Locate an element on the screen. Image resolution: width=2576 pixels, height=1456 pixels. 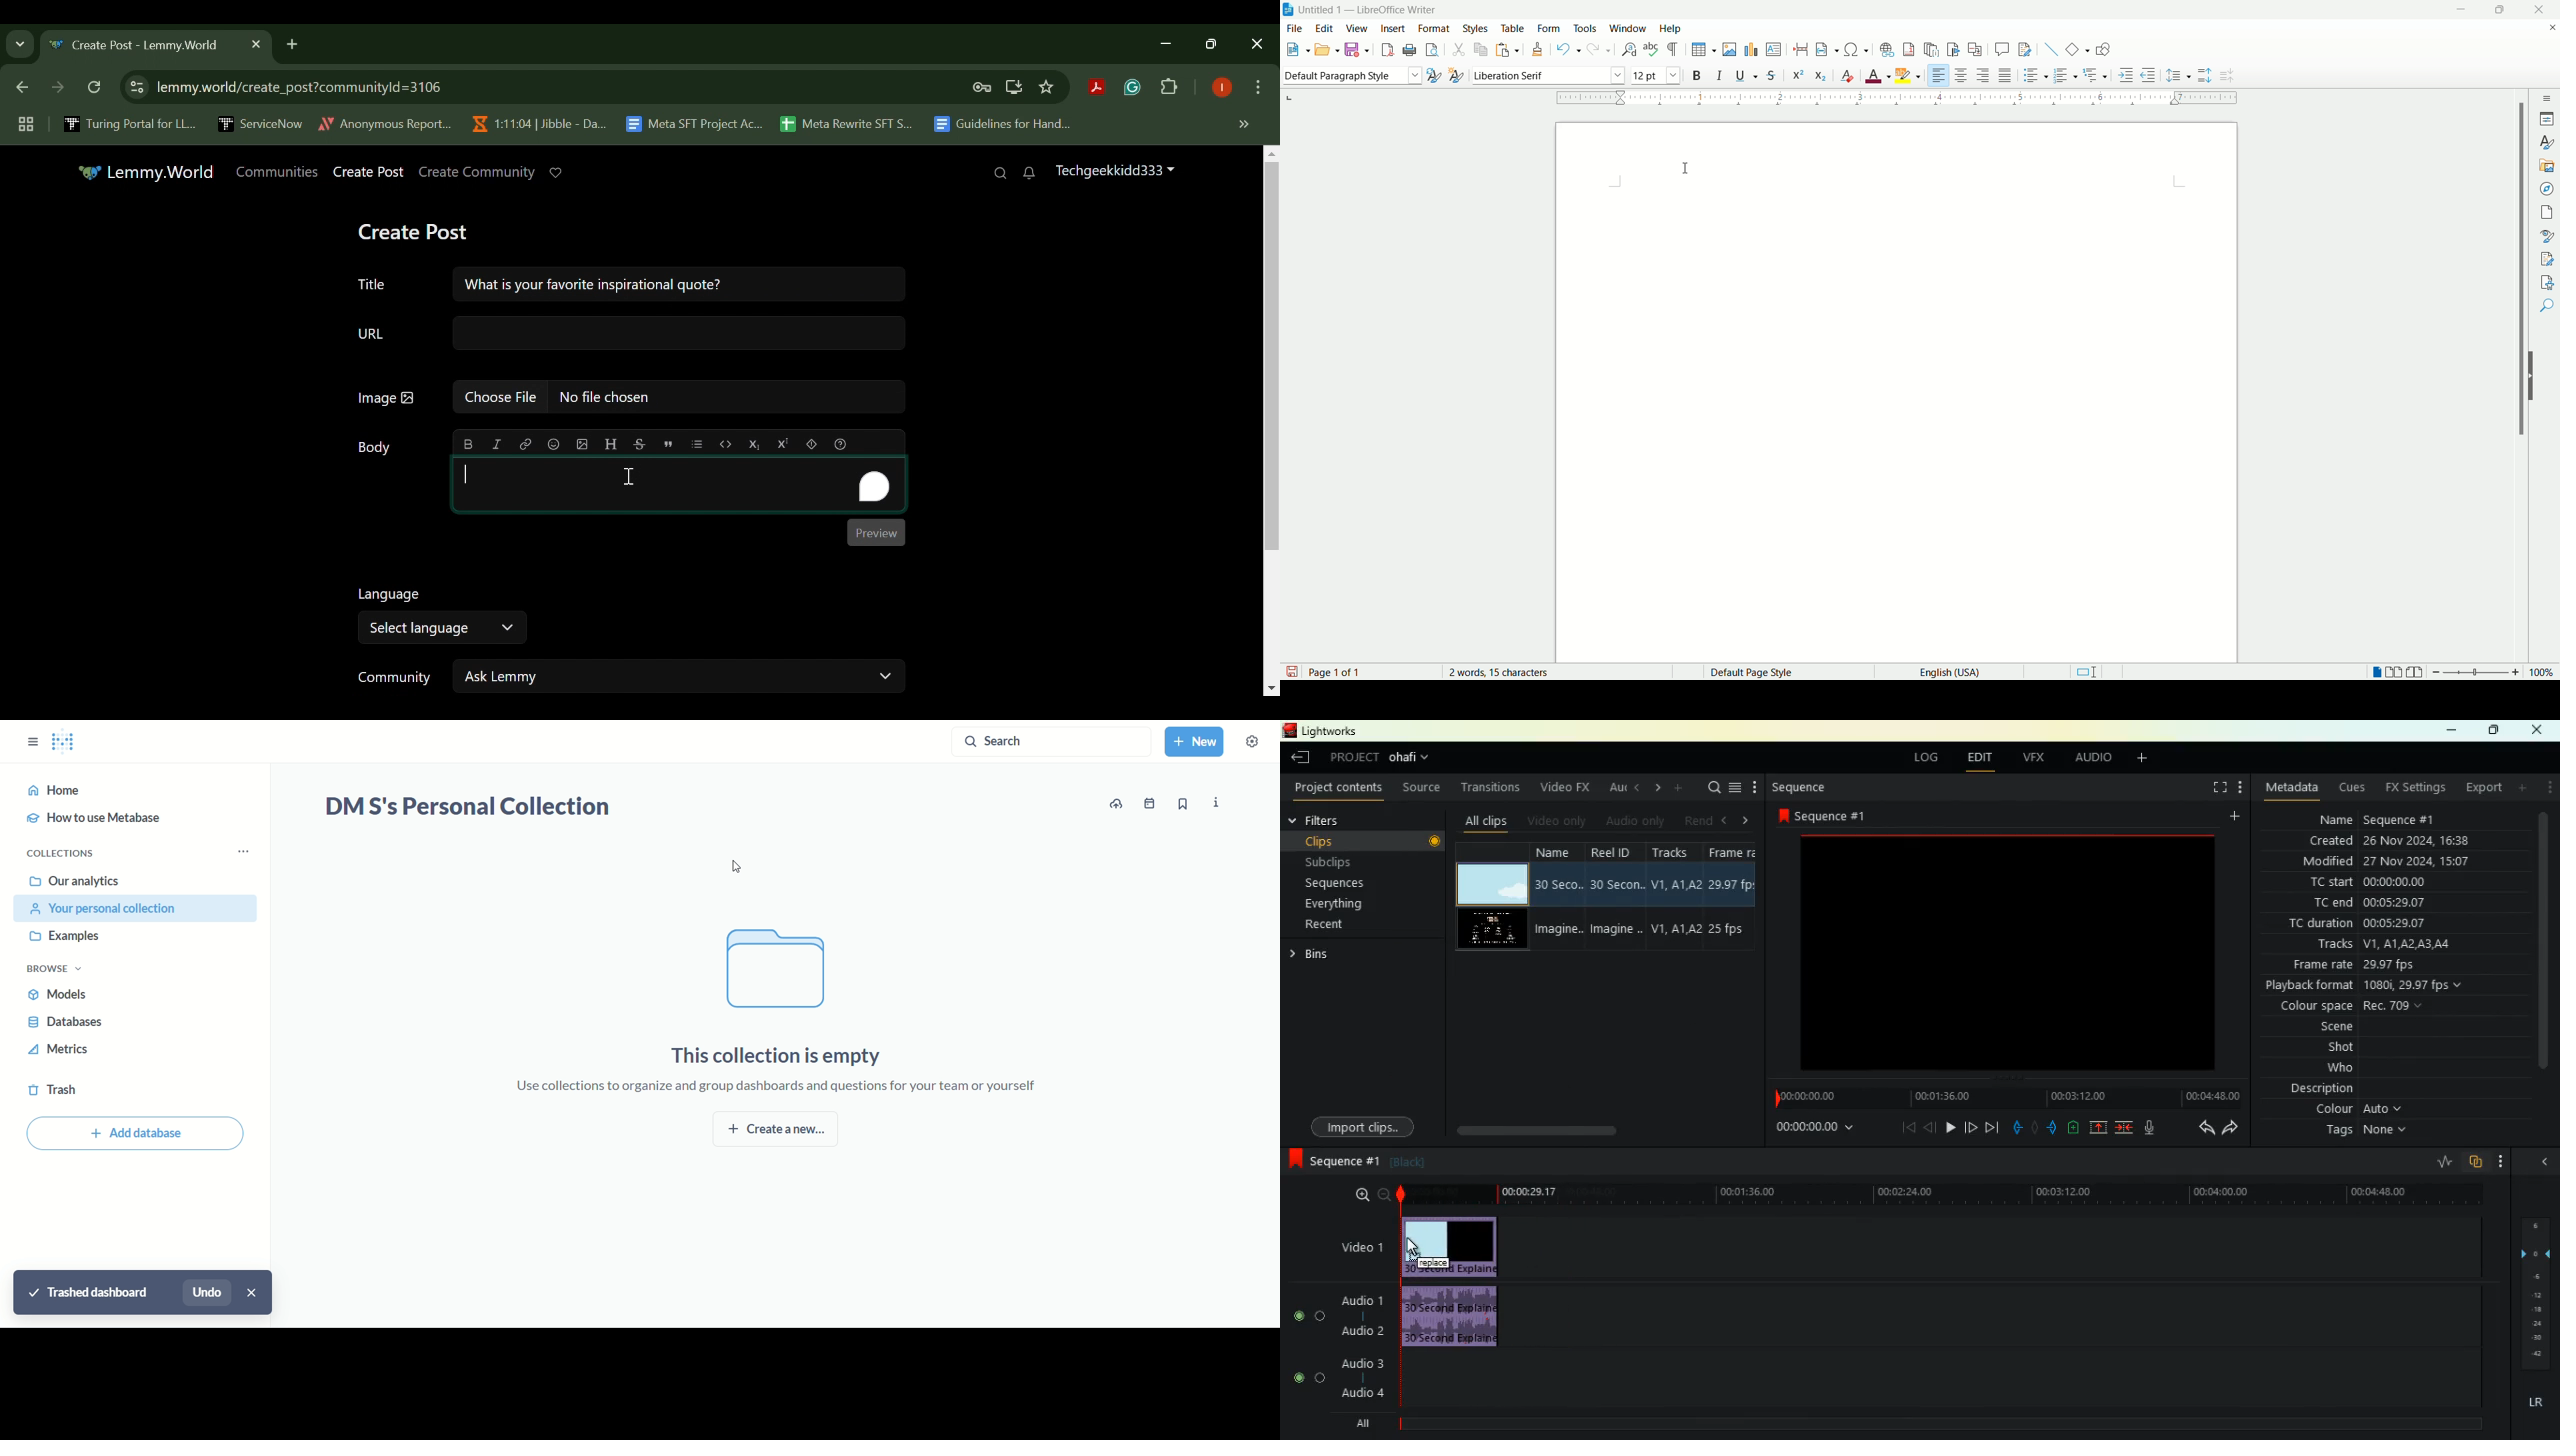
Scroll Bar is located at coordinates (1272, 419).